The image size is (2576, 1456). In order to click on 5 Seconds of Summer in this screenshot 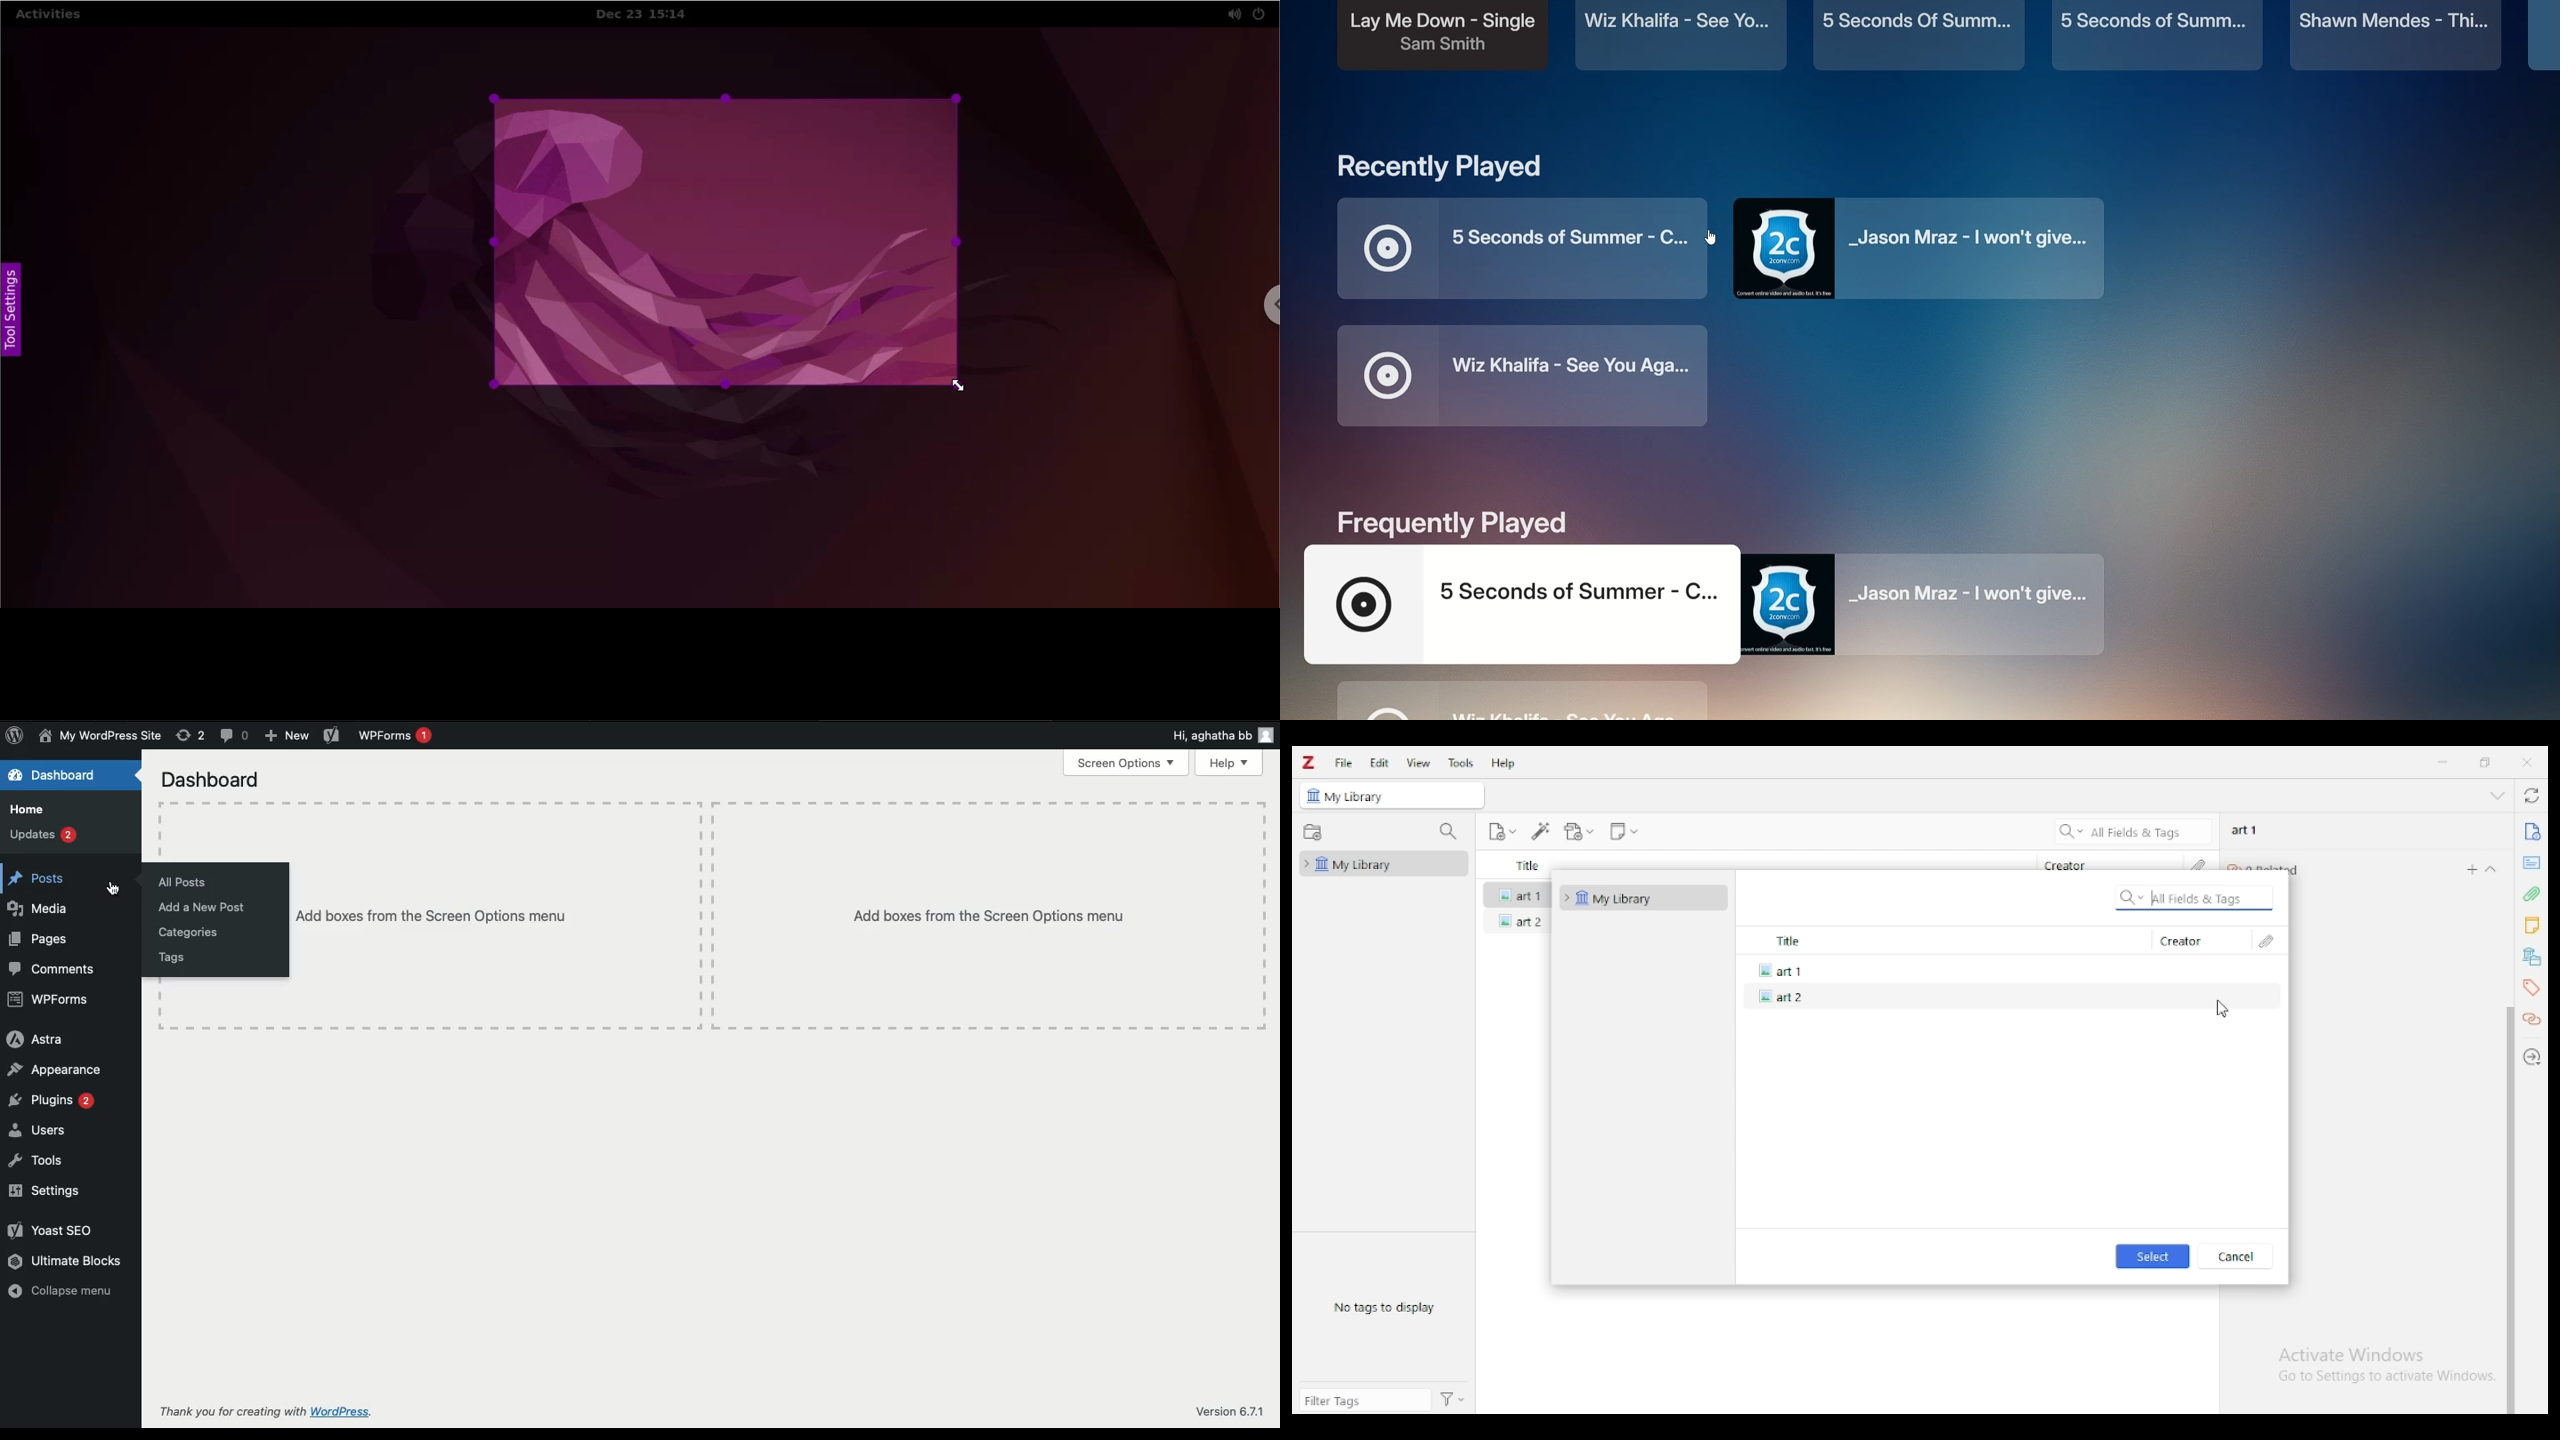, I will do `click(1532, 249)`.